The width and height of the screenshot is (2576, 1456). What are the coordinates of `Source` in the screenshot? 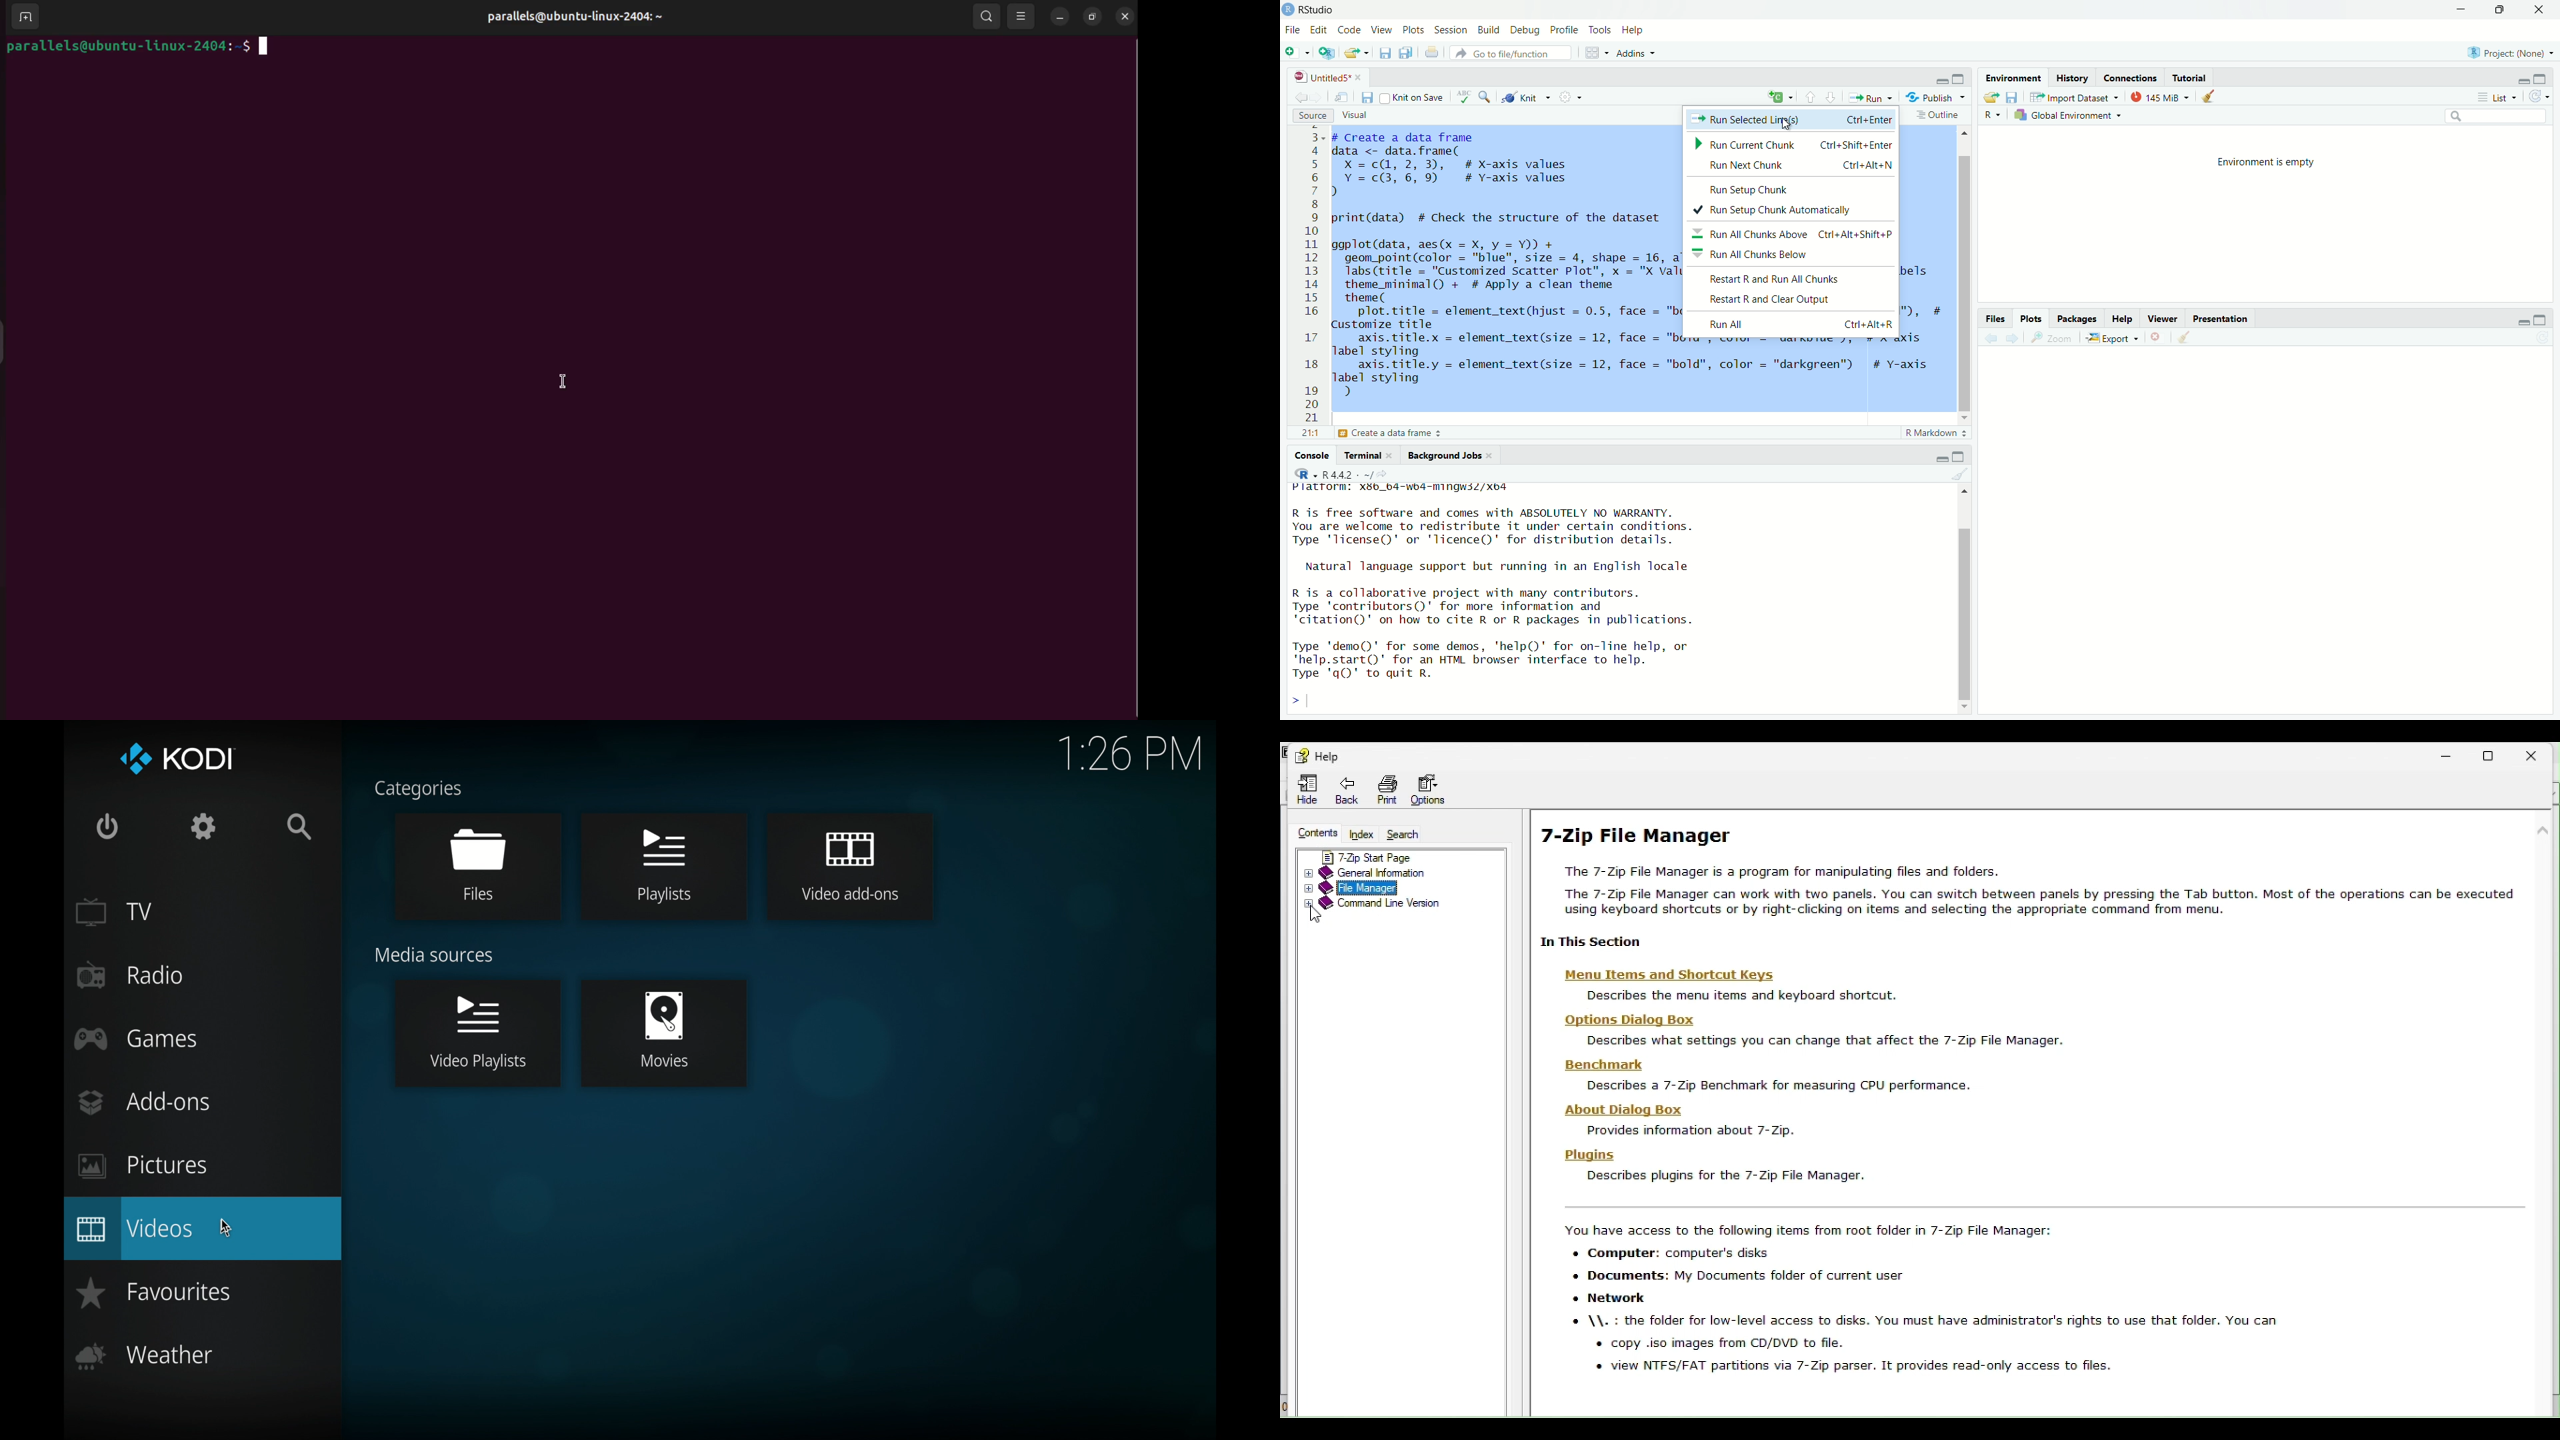 It's located at (1309, 116).